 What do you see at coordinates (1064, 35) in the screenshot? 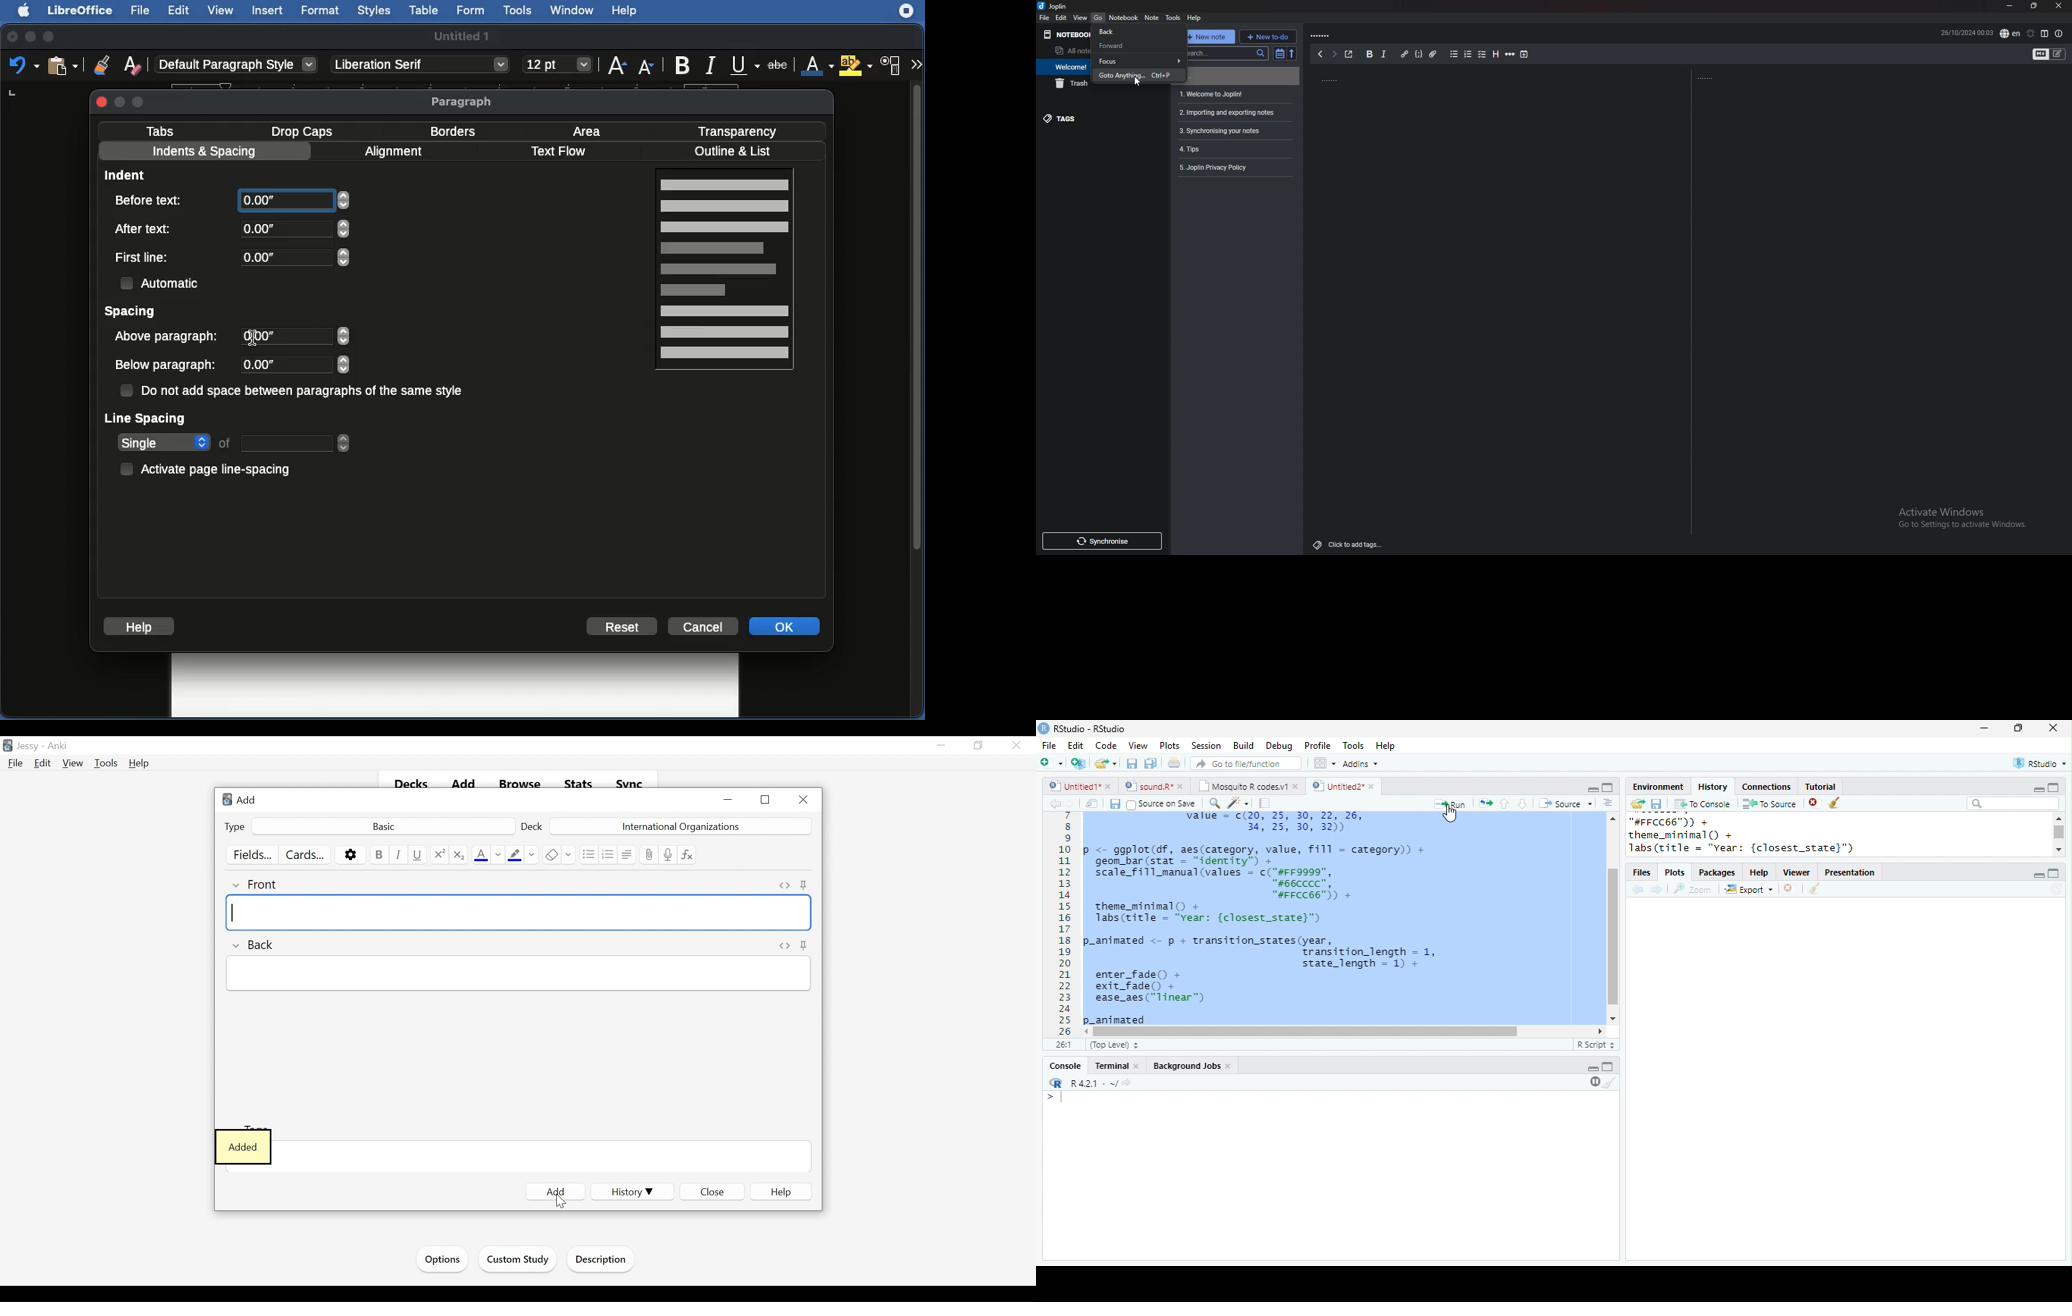
I see `notebooks` at bounding box center [1064, 35].